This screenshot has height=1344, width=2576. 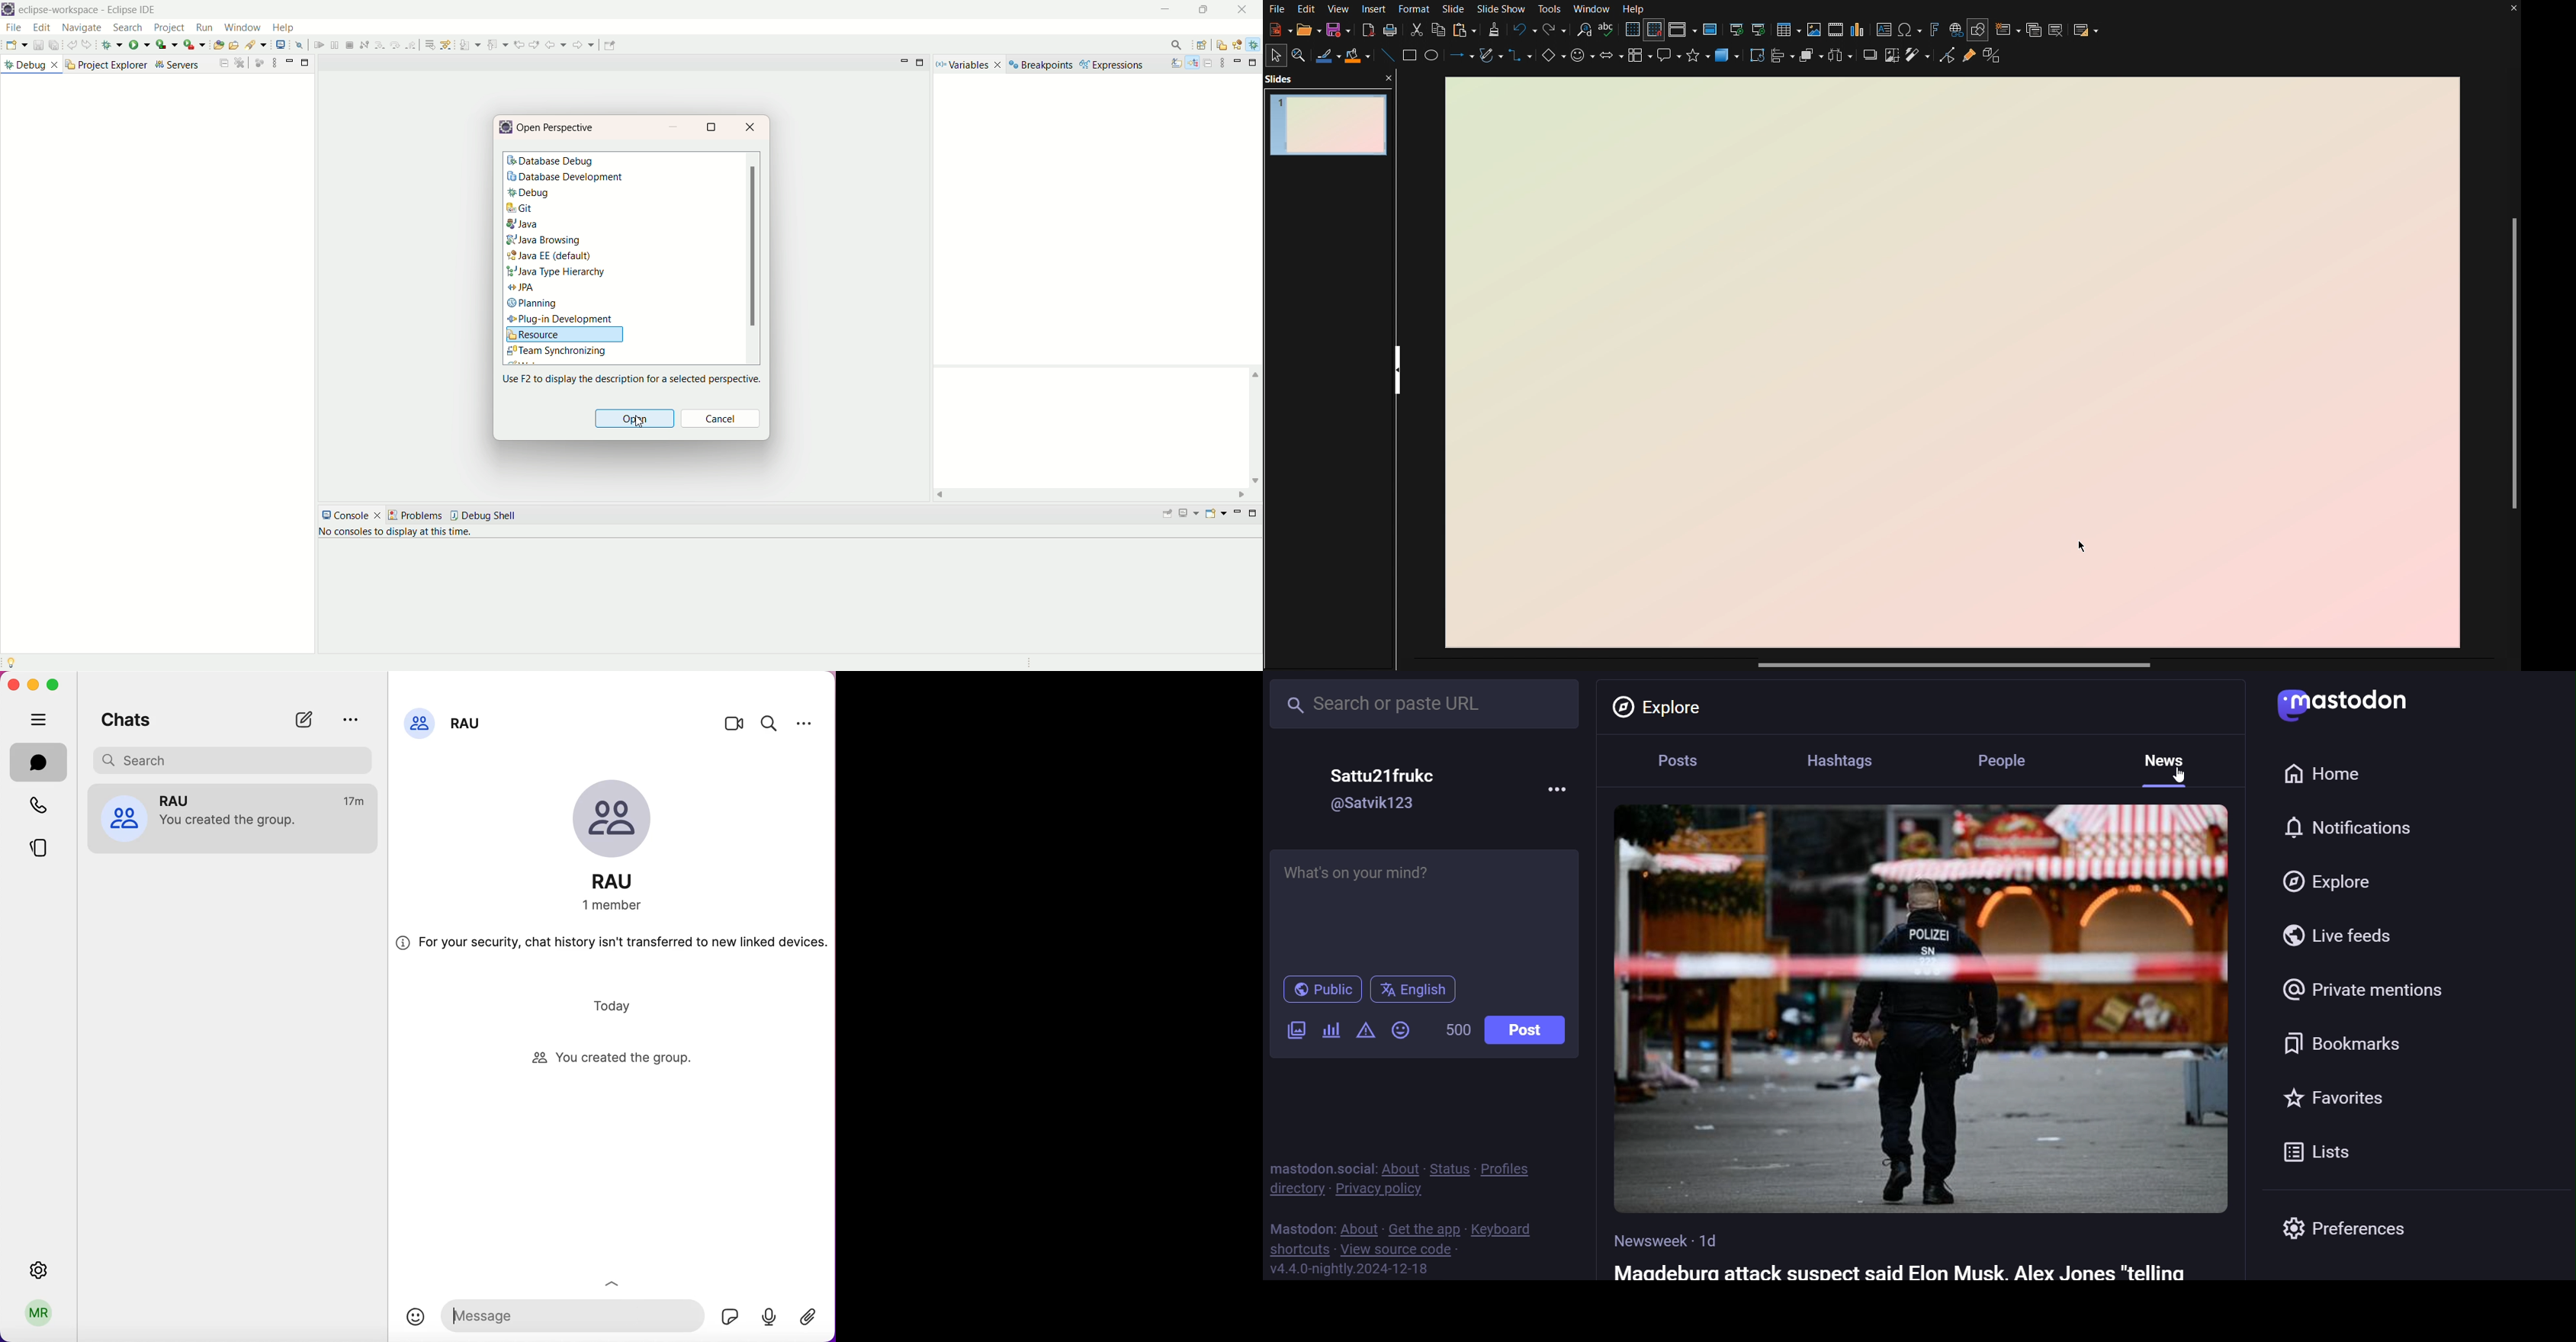 I want to click on explore, so click(x=1662, y=706).